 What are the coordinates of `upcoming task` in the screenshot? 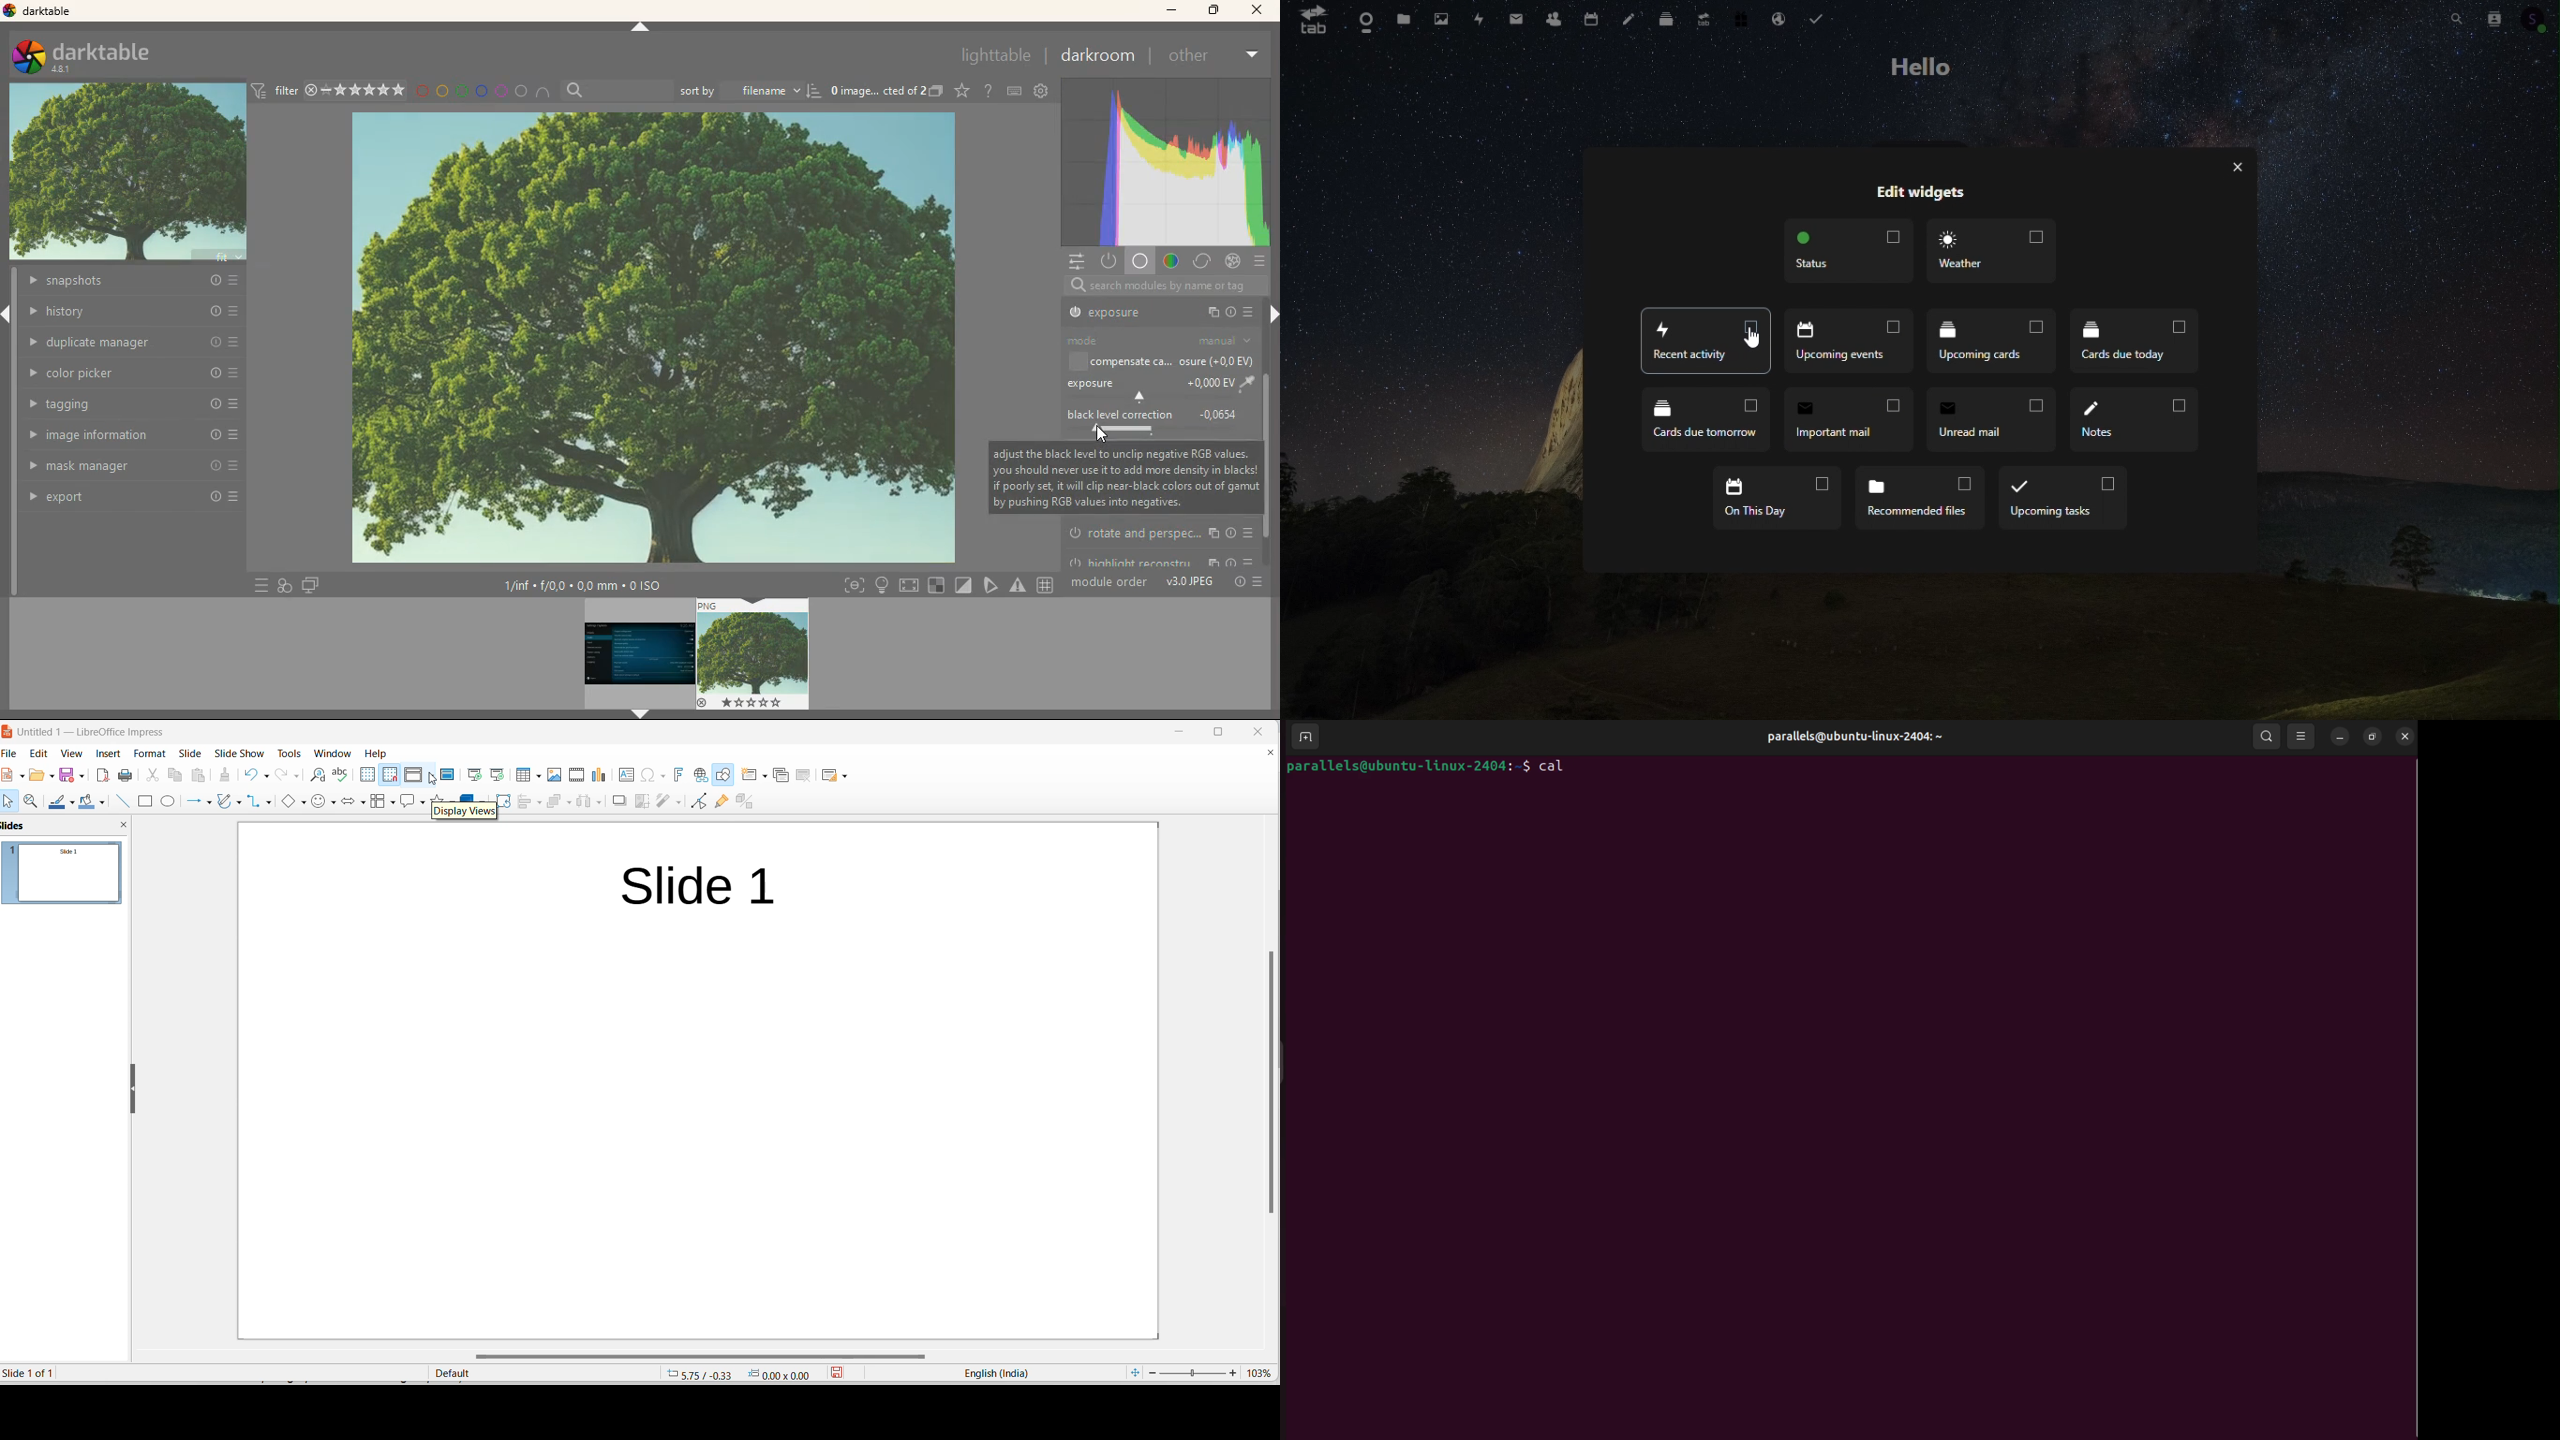 It's located at (2064, 500).